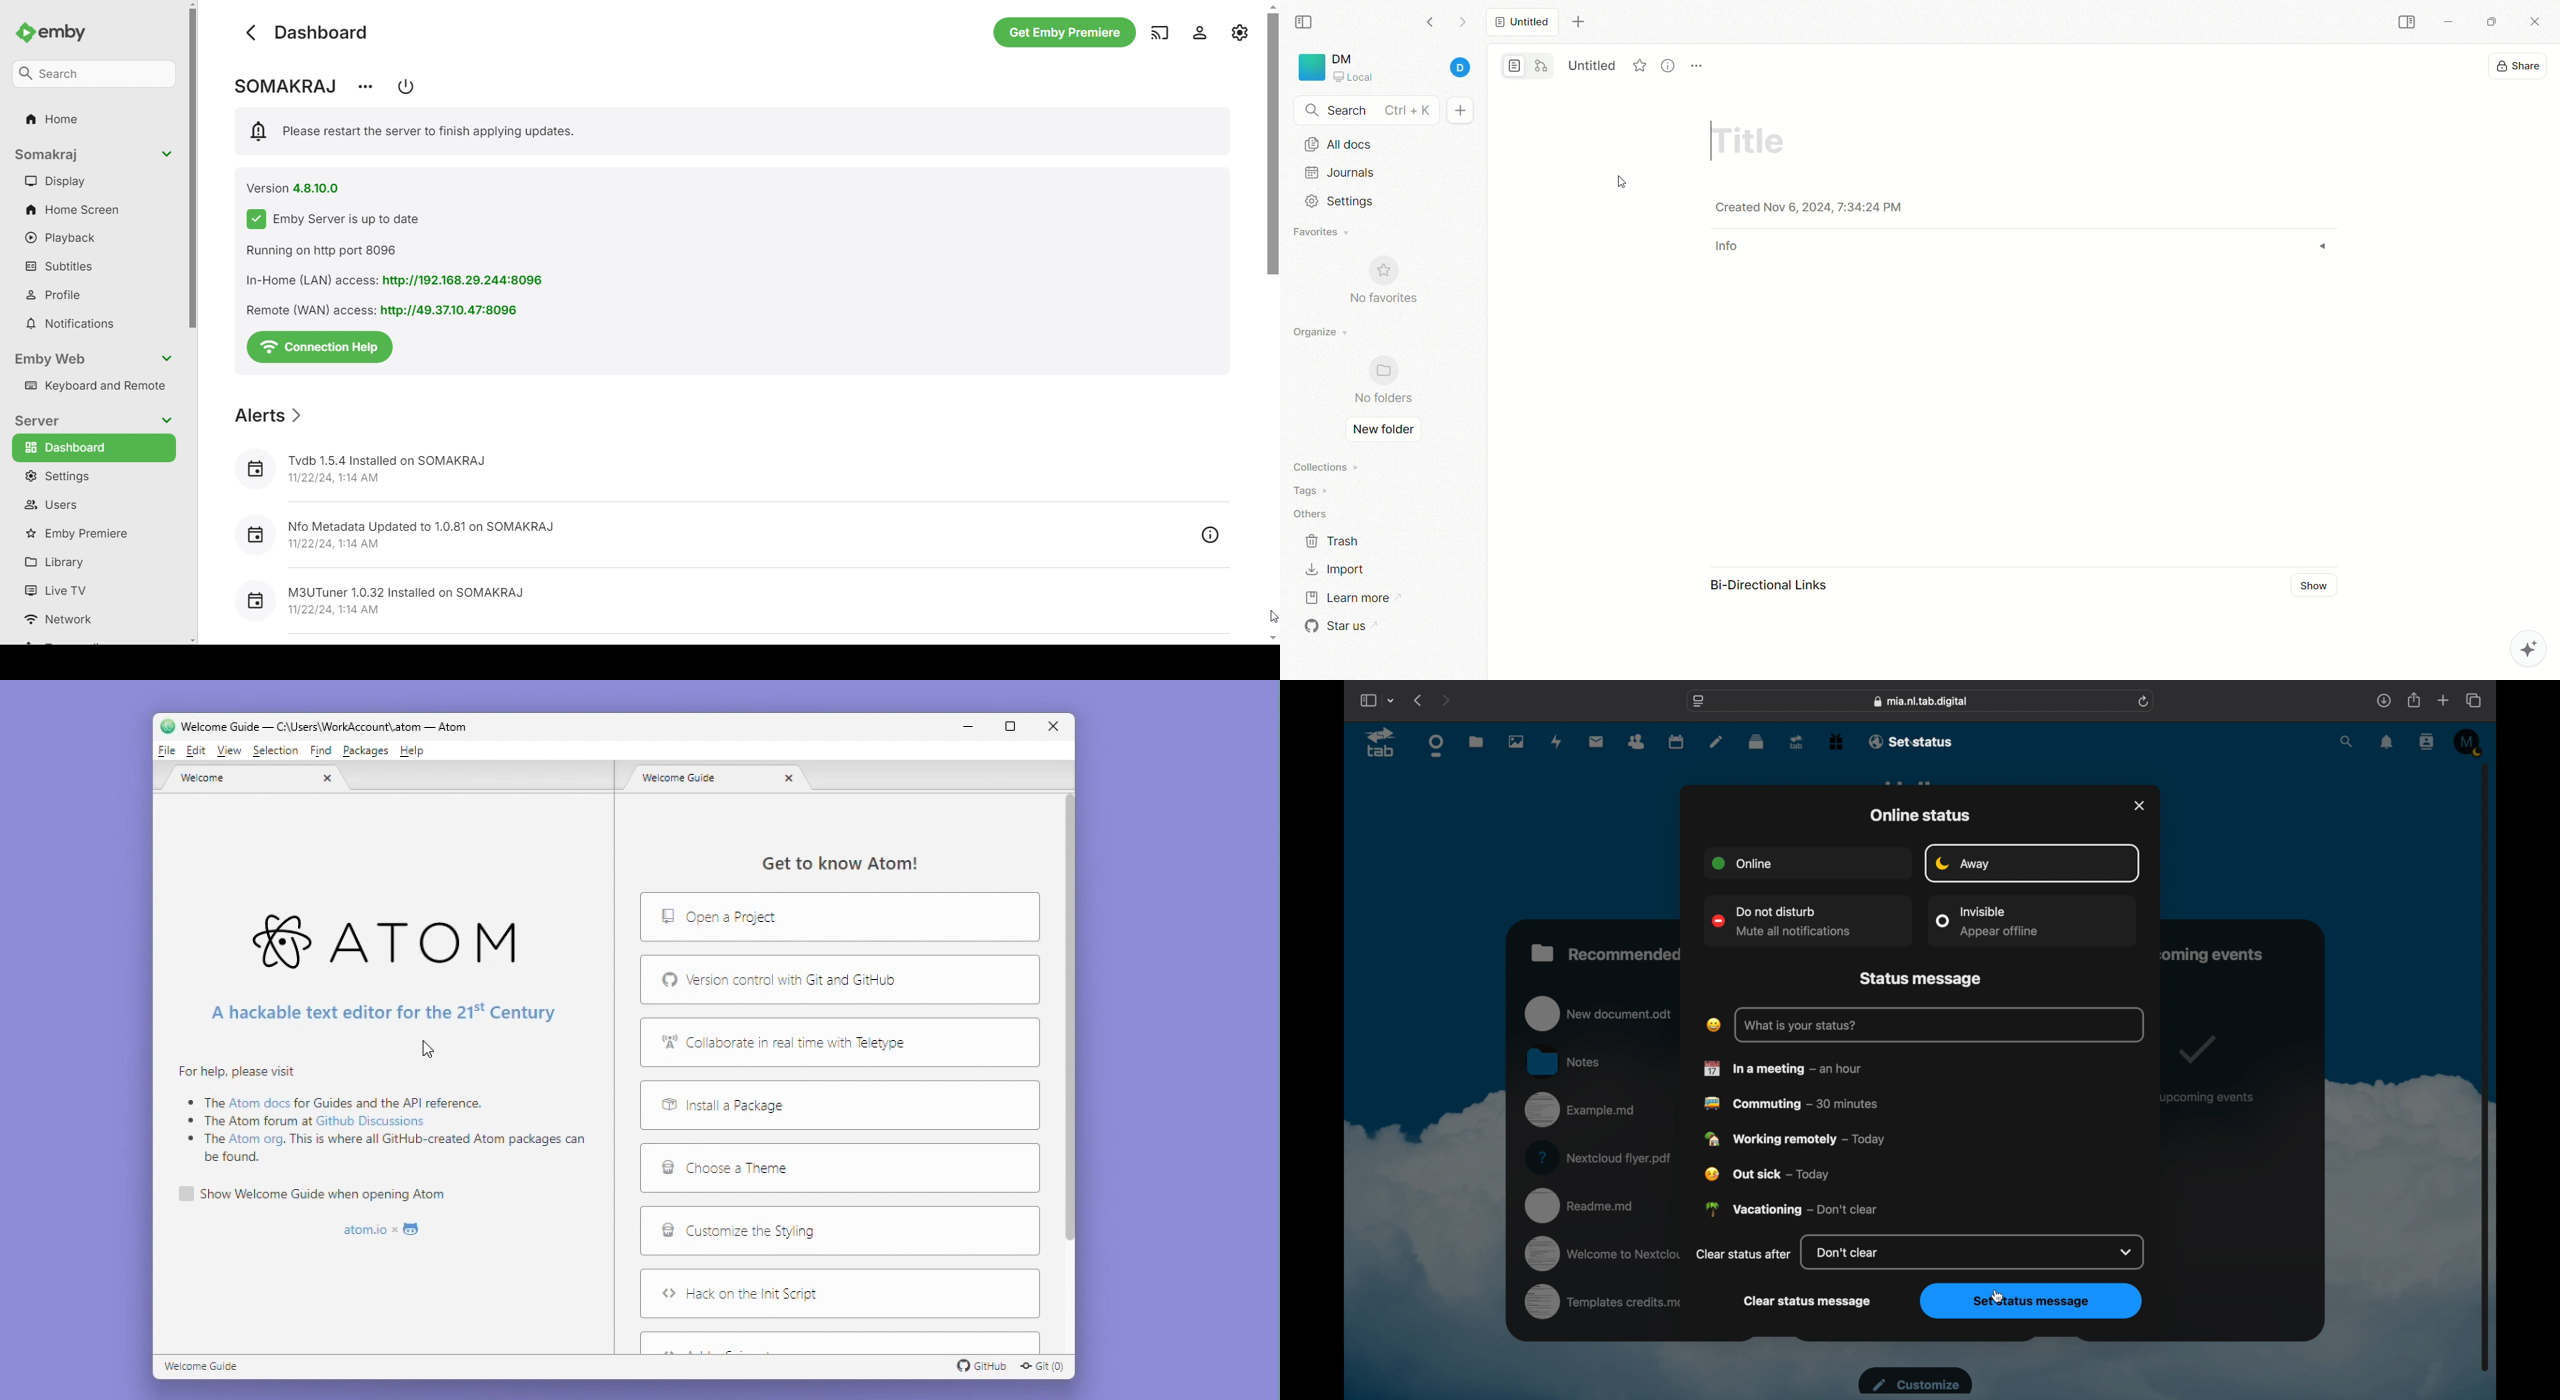 The width and height of the screenshot is (2576, 1400). What do you see at coordinates (1976, 1253) in the screenshot?
I see `don't clear` at bounding box center [1976, 1253].